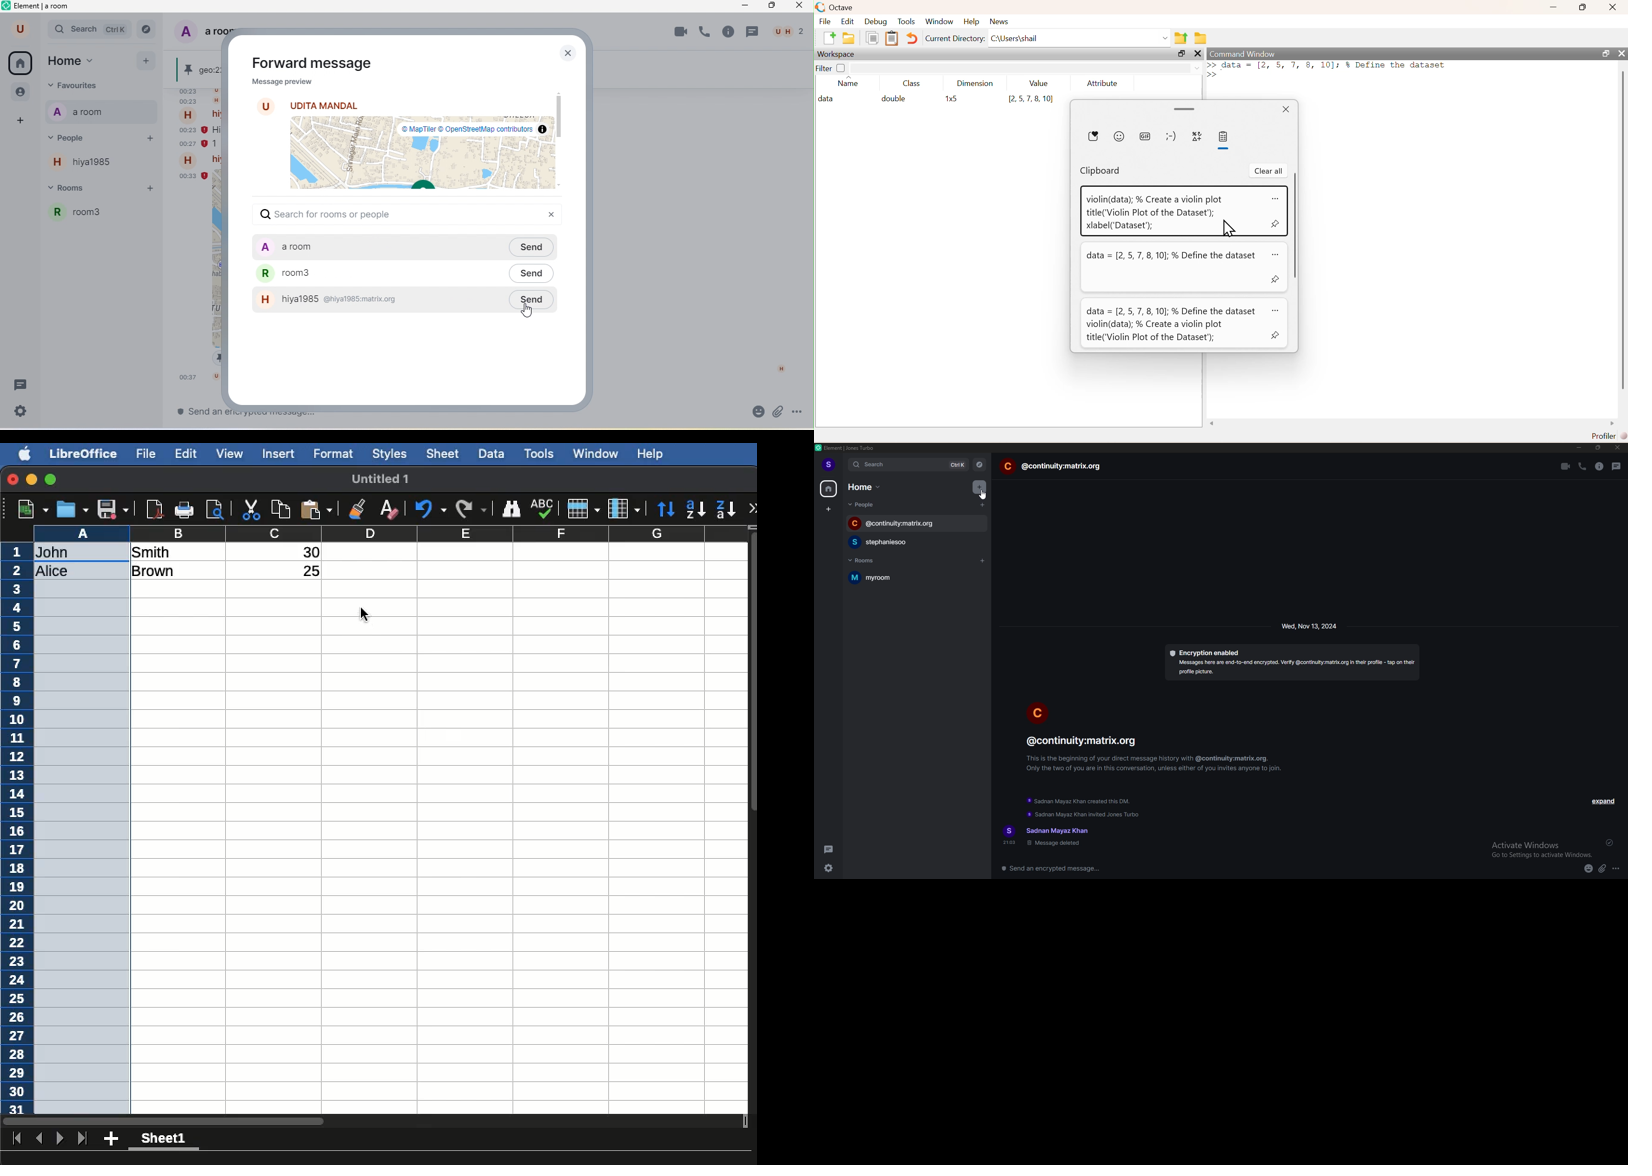 The height and width of the screenshot is (1176, 1652). Describe the element at coordinates (1173, 257) in the screenshot. I see `data = [2, 5, 7, 8, 10]; % Define the dataset` at that location.